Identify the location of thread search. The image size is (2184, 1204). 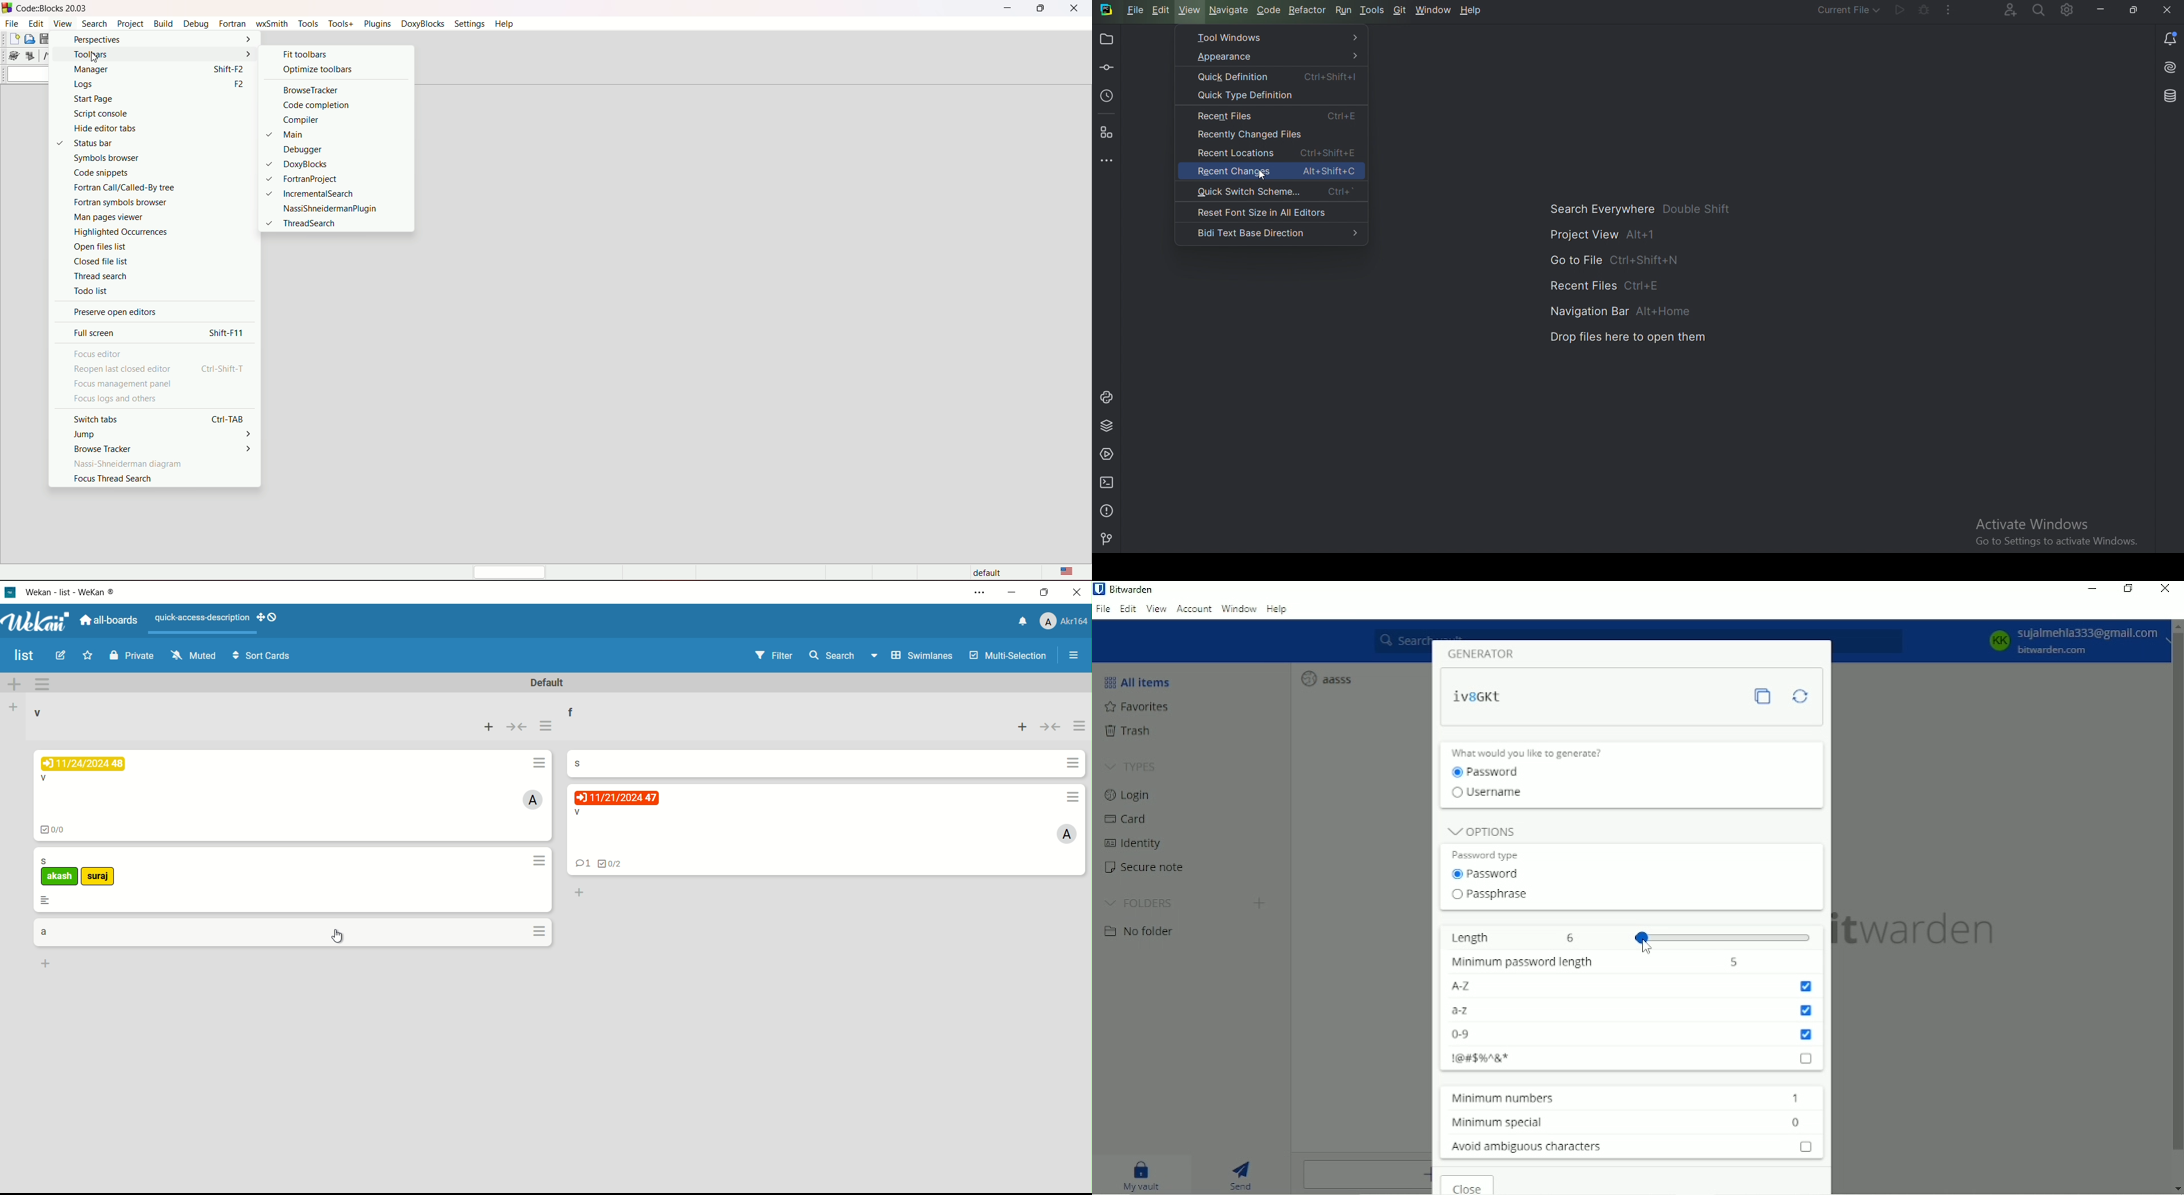
(301, 224).